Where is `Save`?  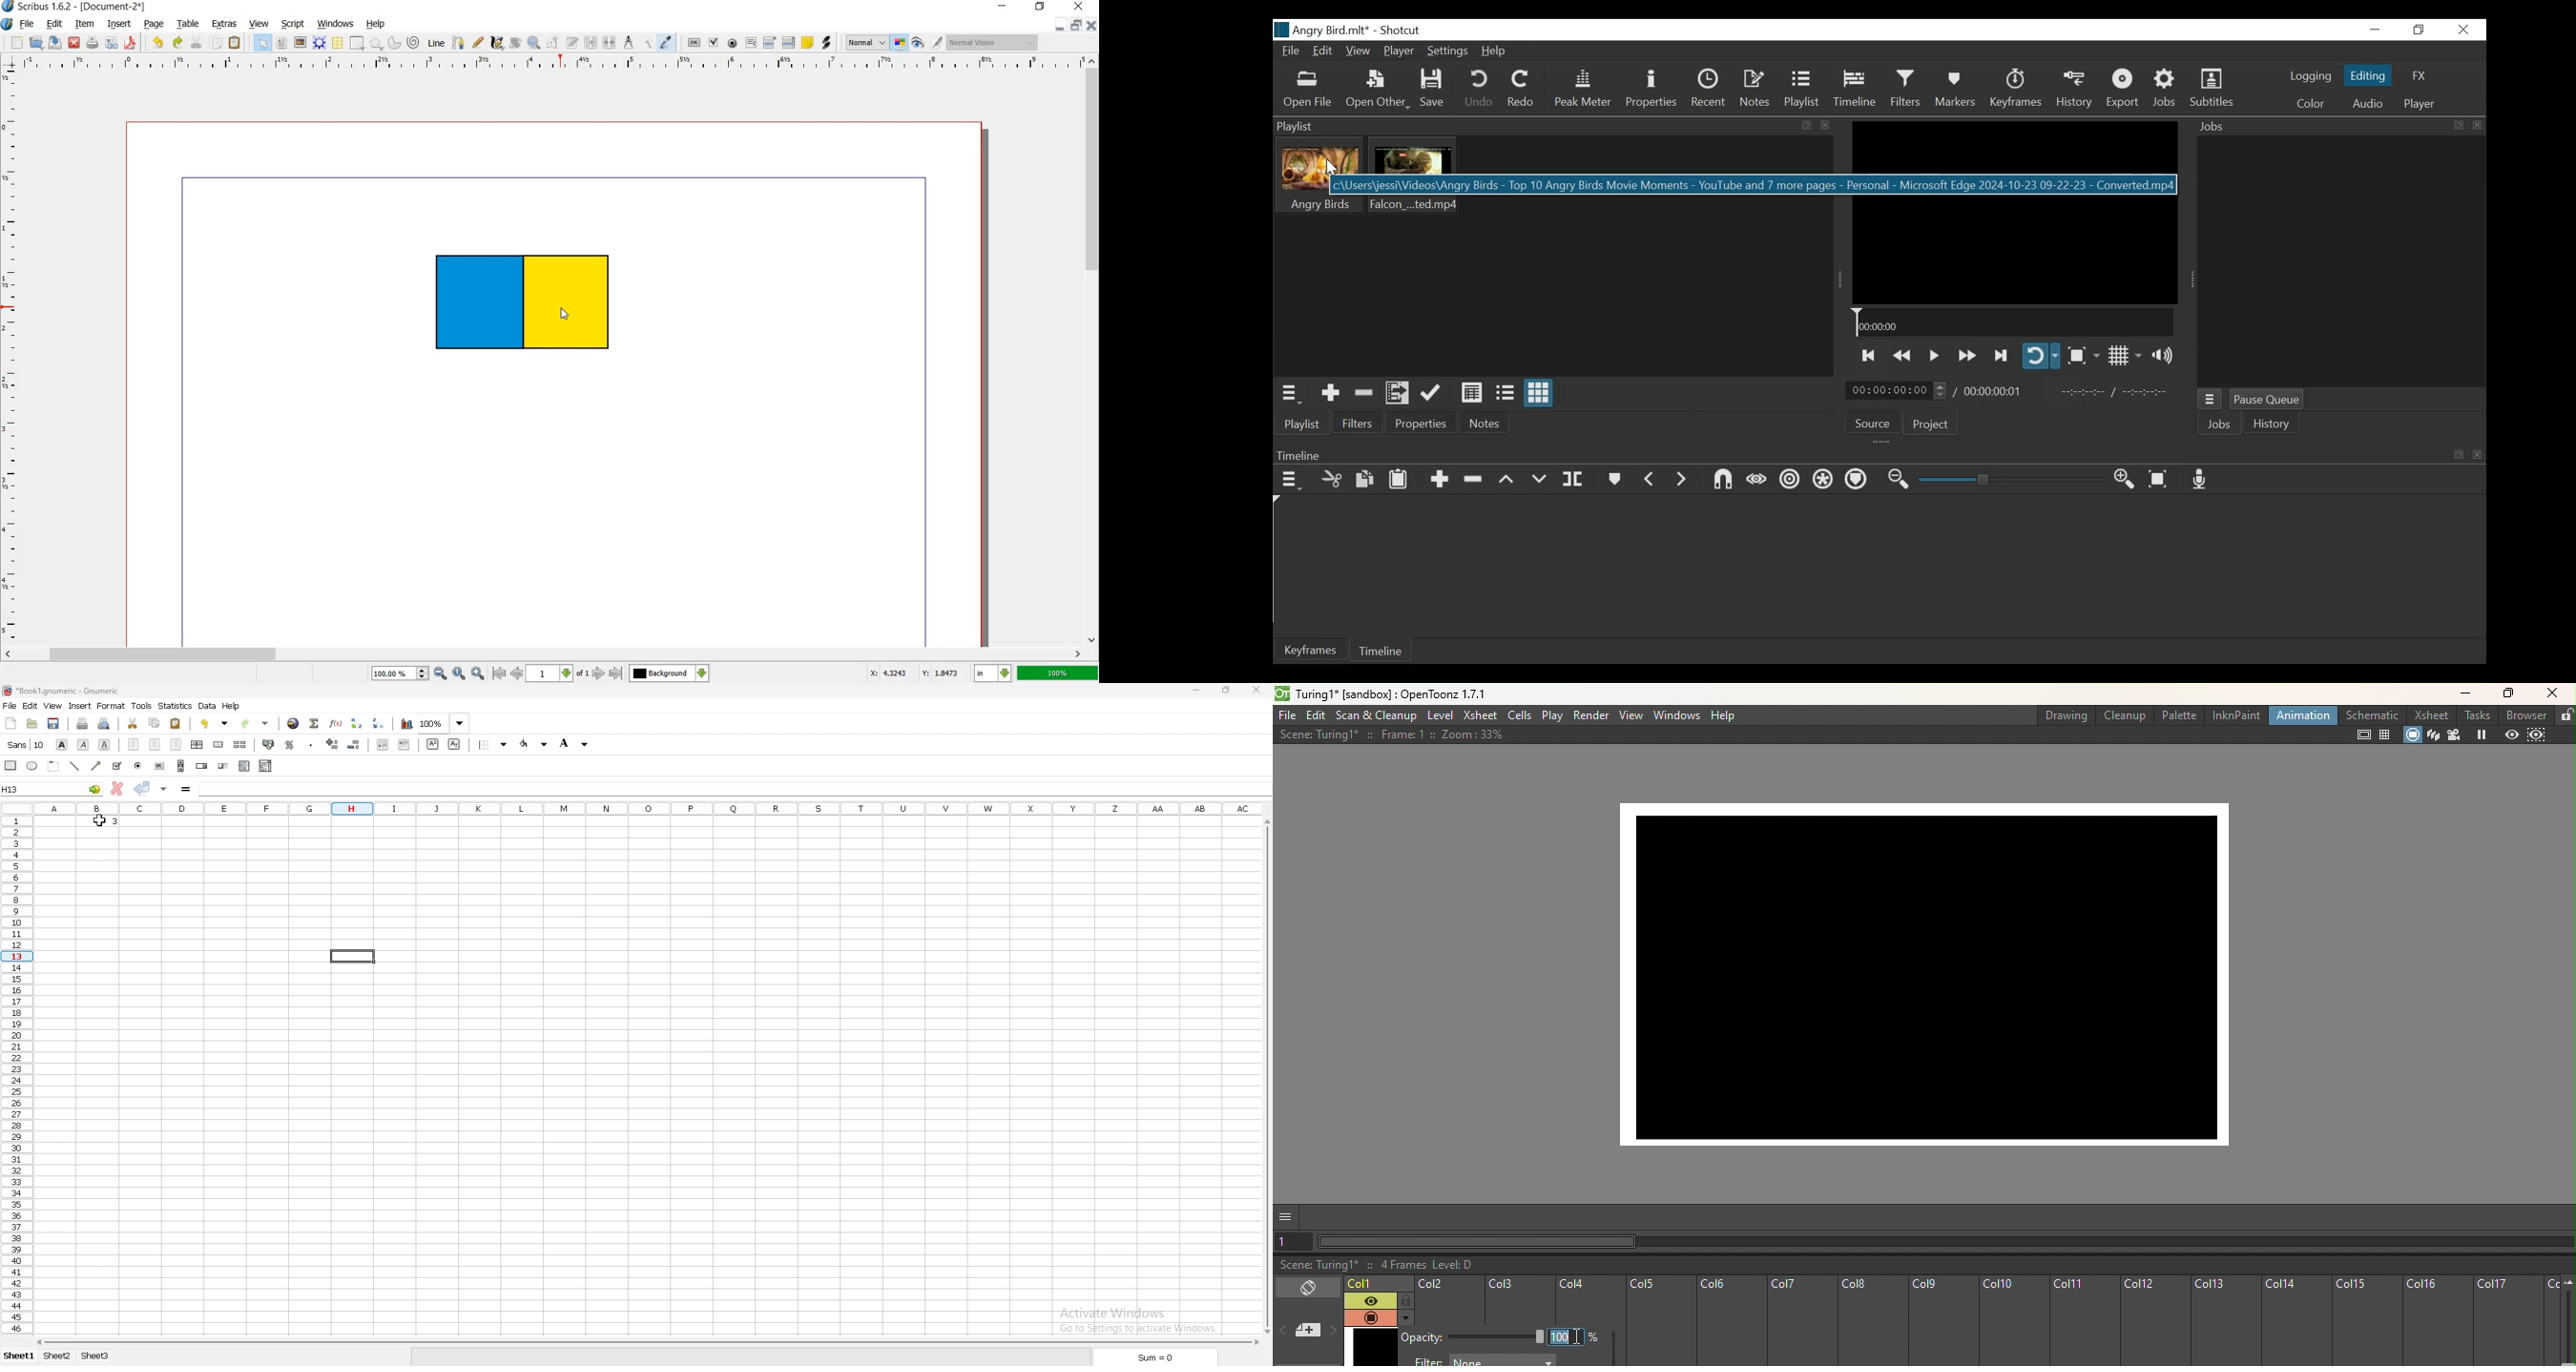 Save is located at coordinates (1437, 90).